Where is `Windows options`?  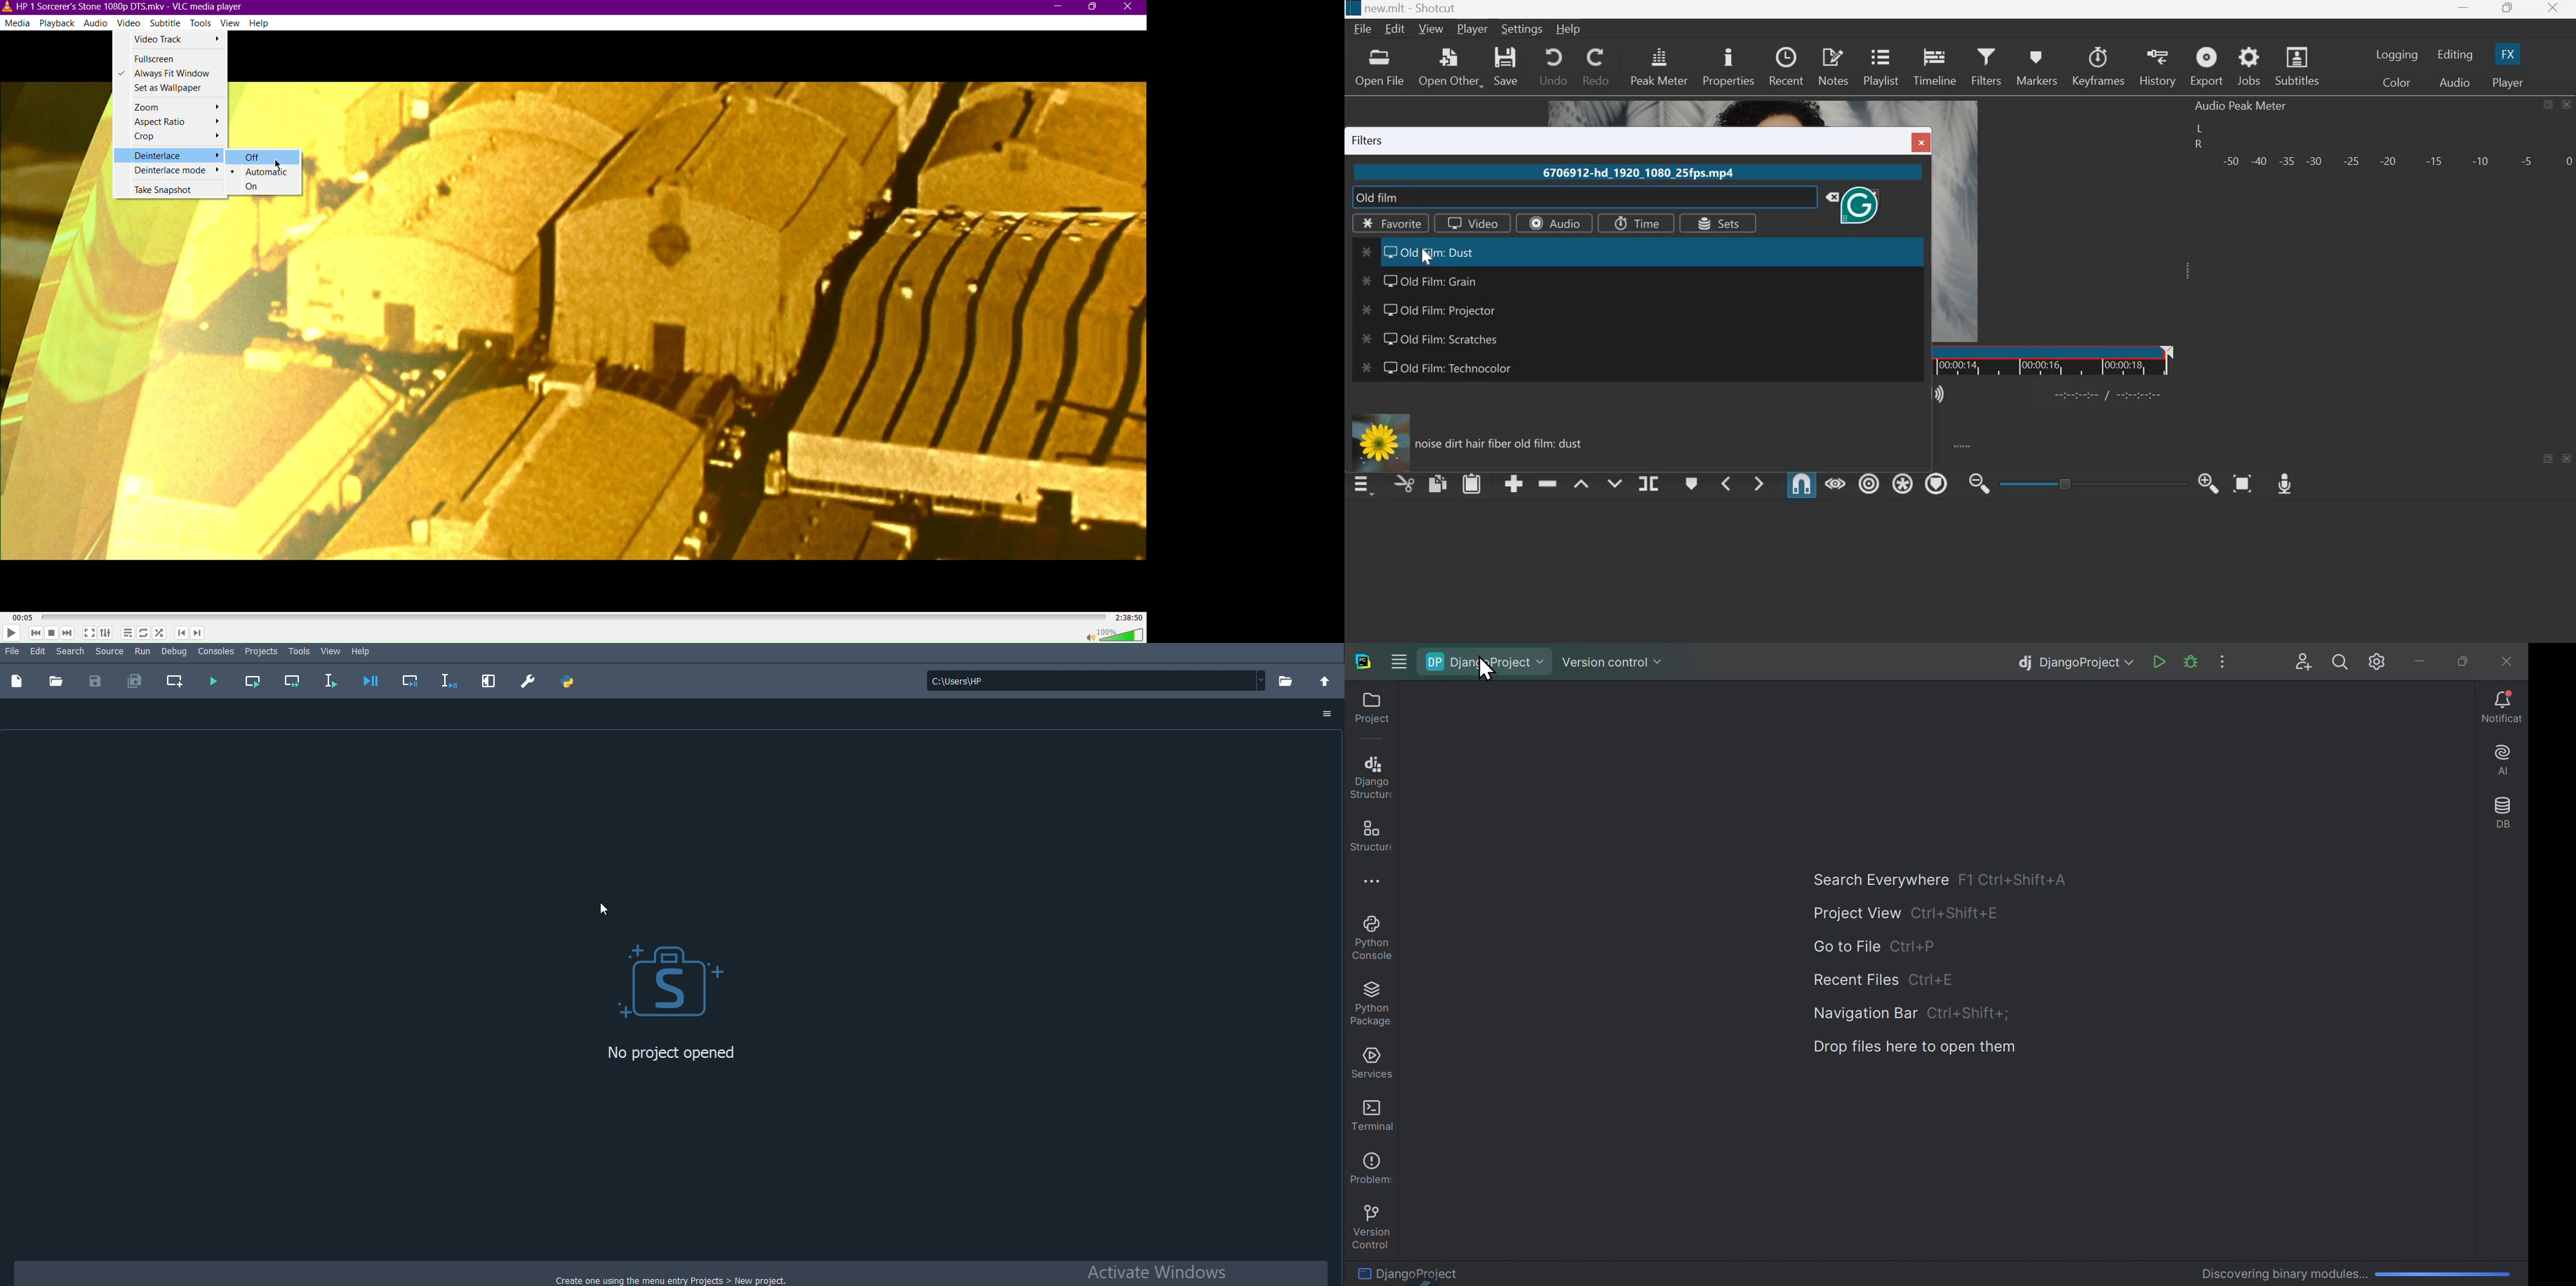
Windows options is located at coordinates (1398, 658).